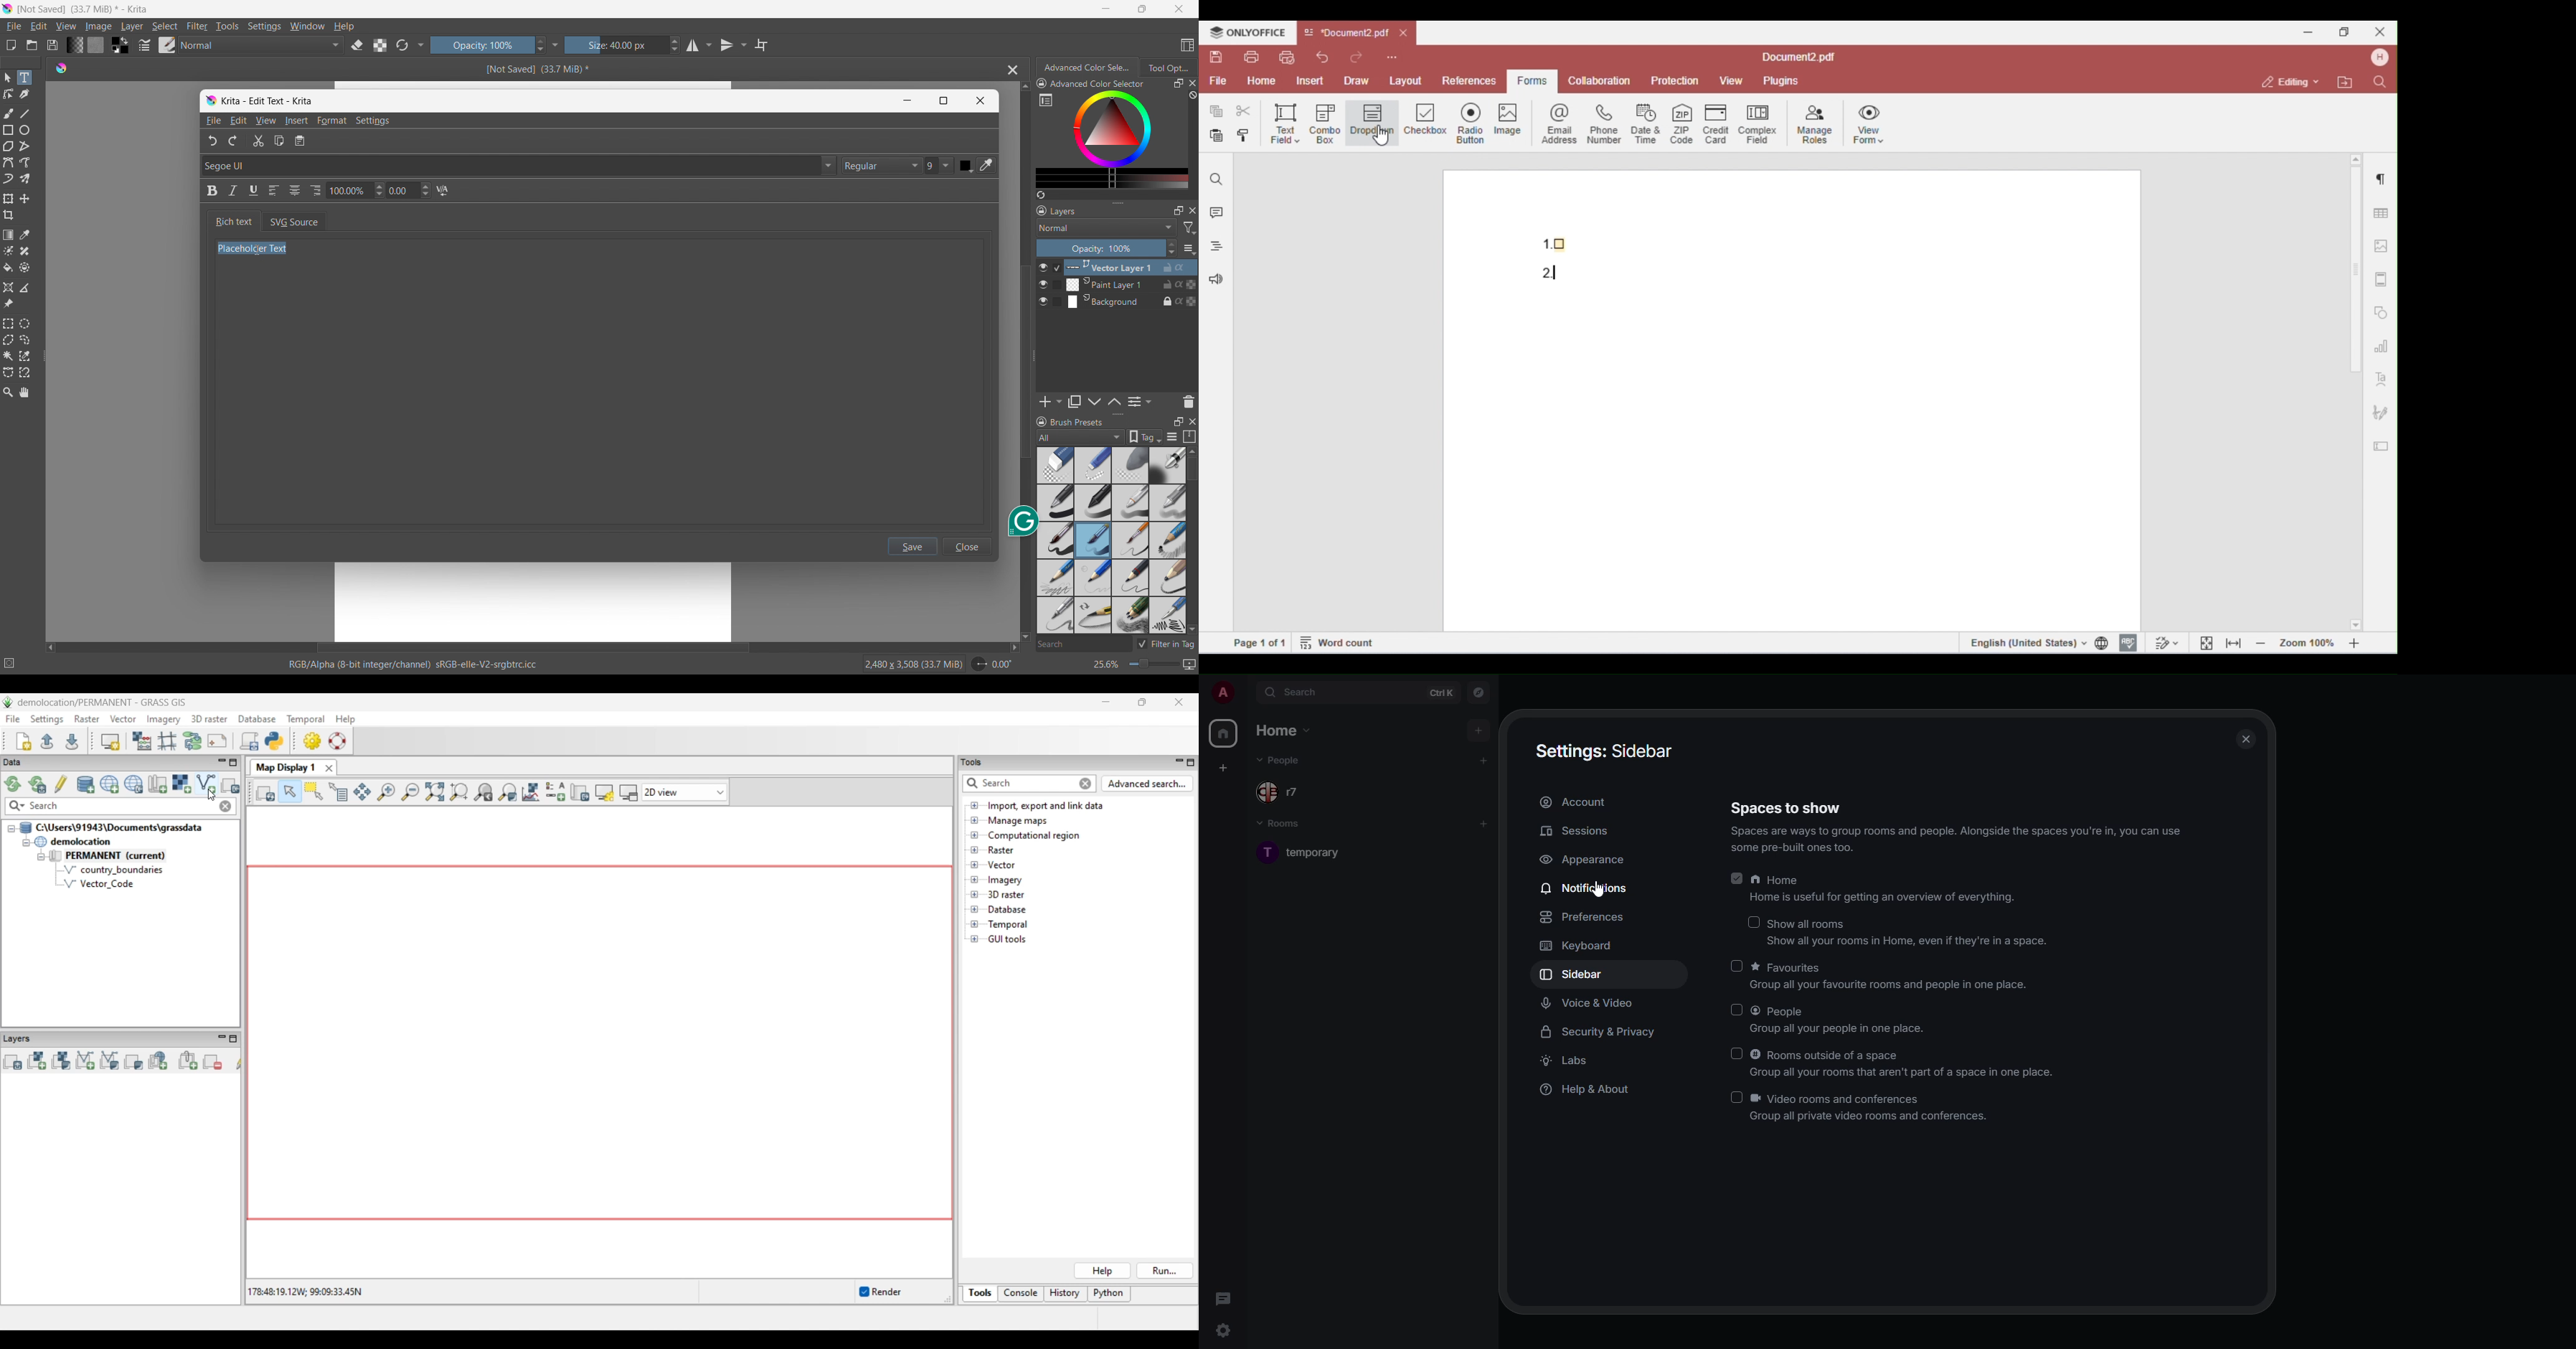 The width and height of the screenshot is (2576, 1372). Describe the element at coordinates (164, 26) in the screenshot. I see `select` at that location.